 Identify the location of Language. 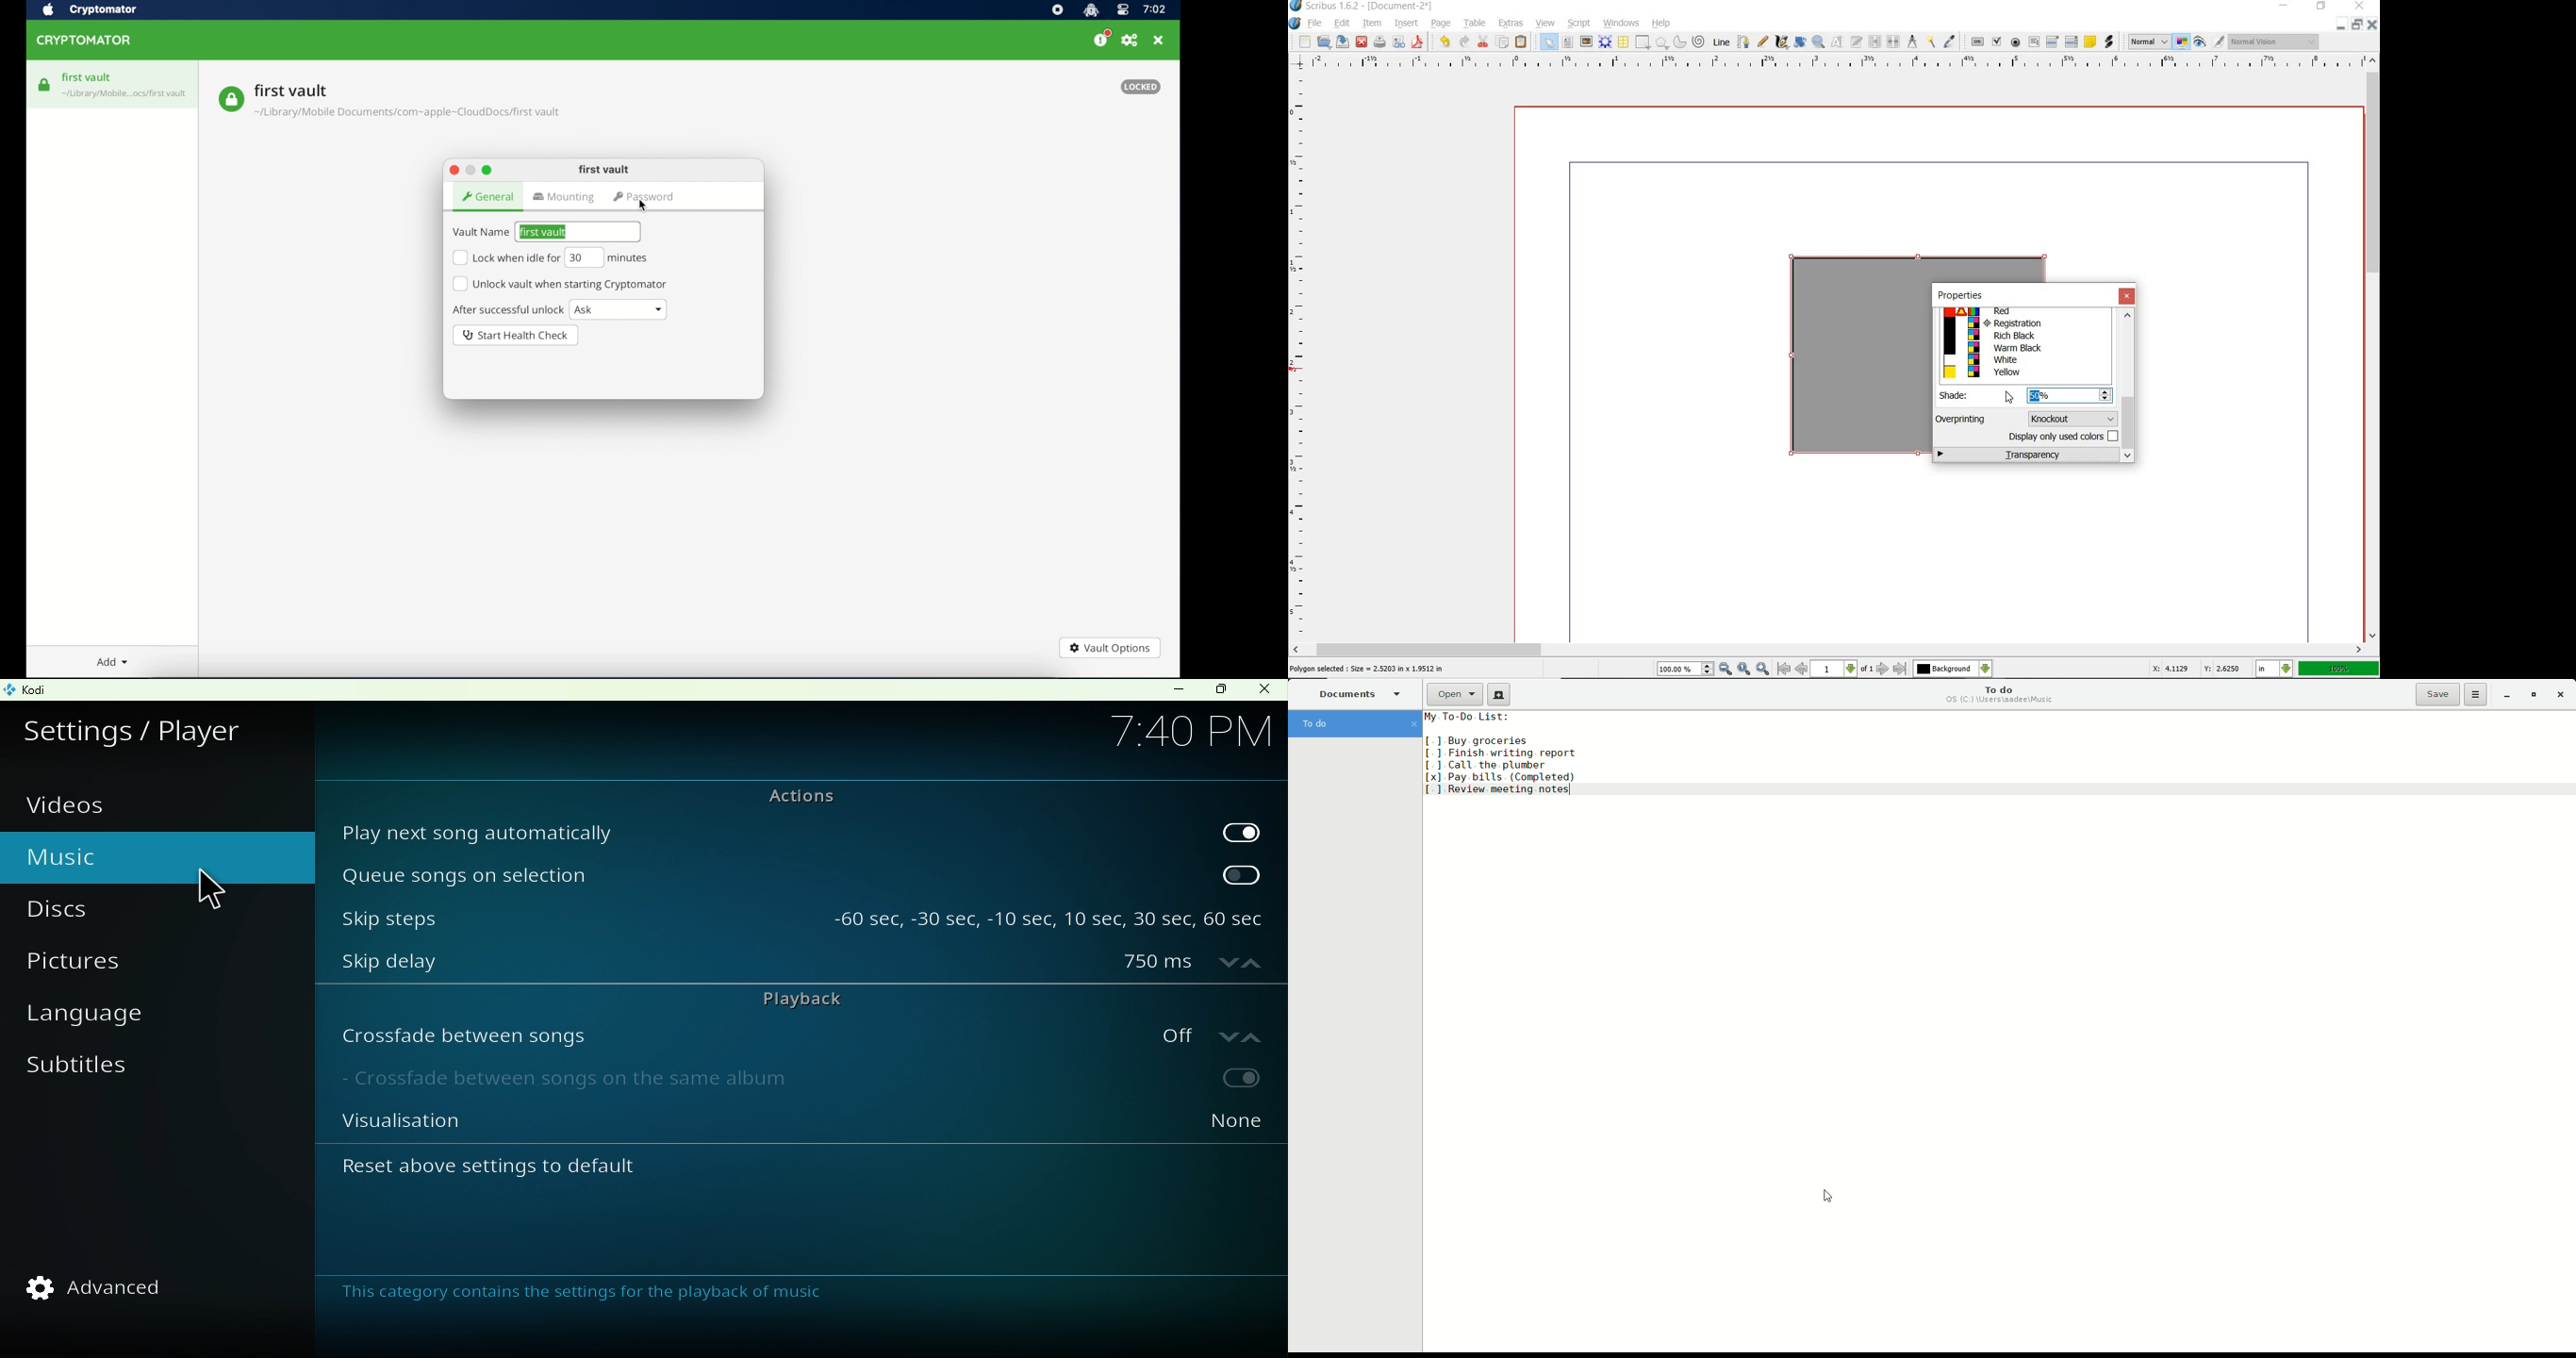
(102, 1018).